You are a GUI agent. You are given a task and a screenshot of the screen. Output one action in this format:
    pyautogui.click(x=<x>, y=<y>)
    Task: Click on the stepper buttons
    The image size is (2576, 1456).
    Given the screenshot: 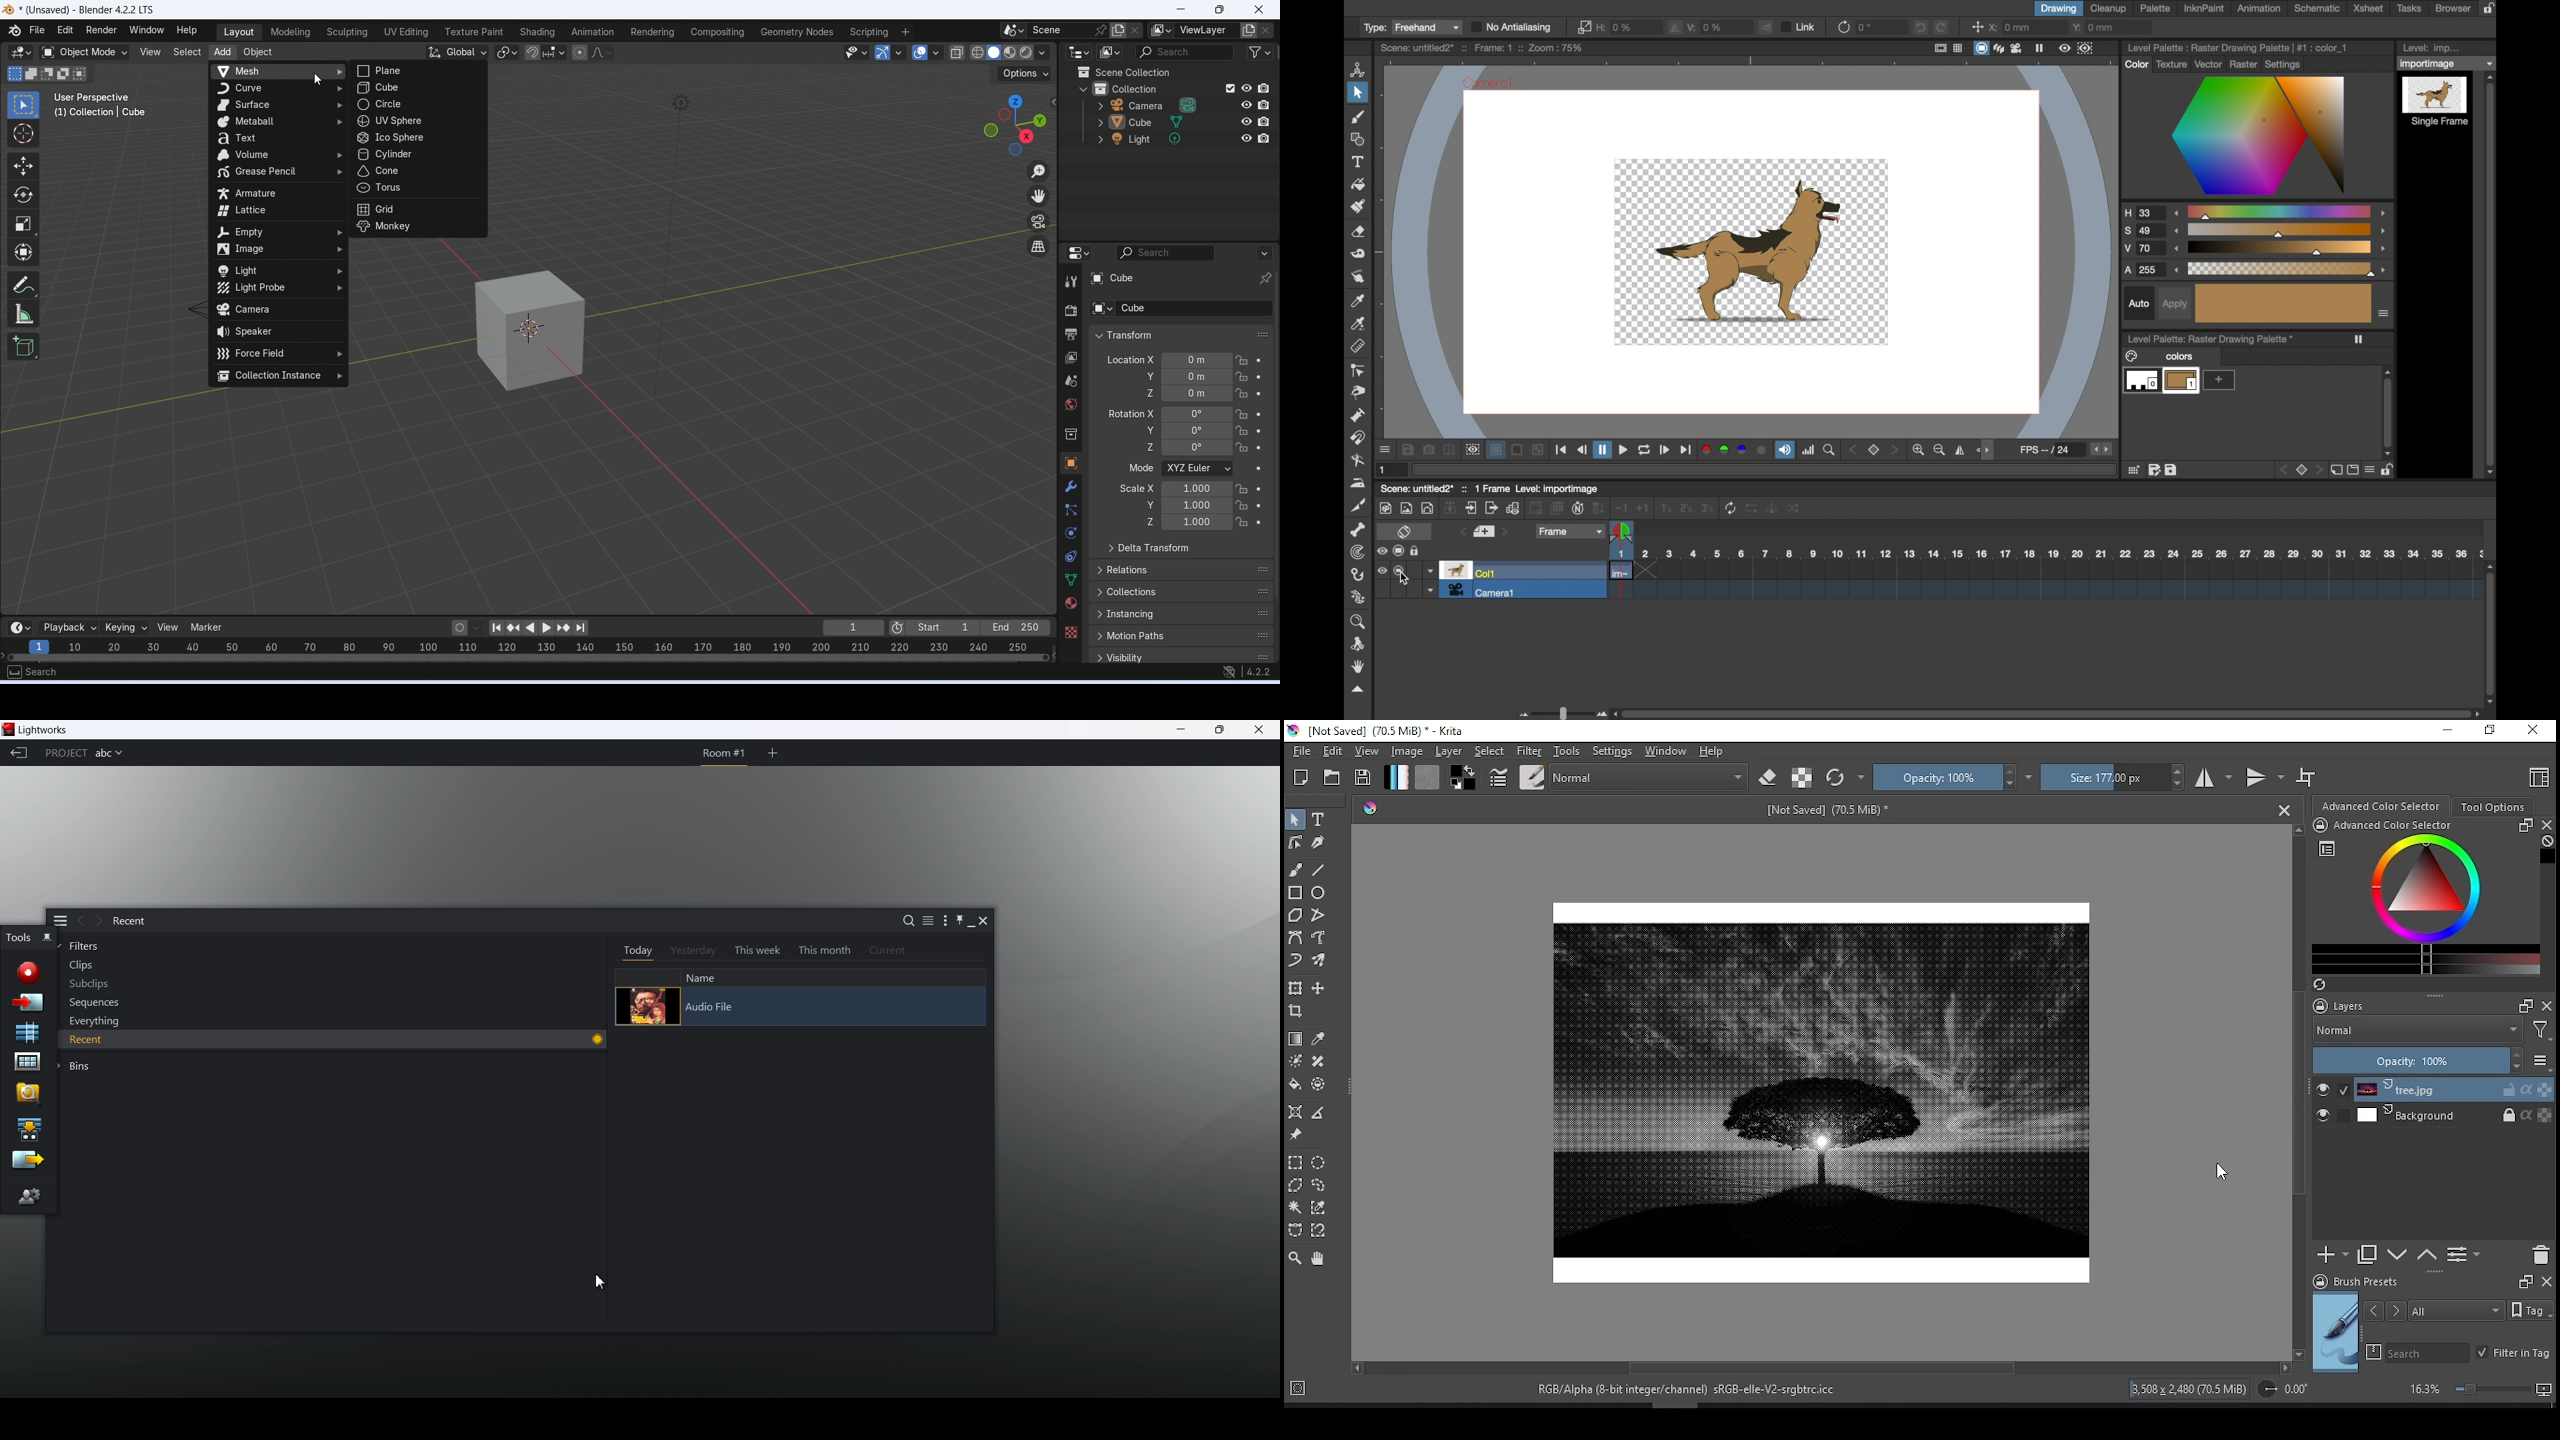 What is the action you would take?
    pyautogui.click(x=2101, y=449)
    